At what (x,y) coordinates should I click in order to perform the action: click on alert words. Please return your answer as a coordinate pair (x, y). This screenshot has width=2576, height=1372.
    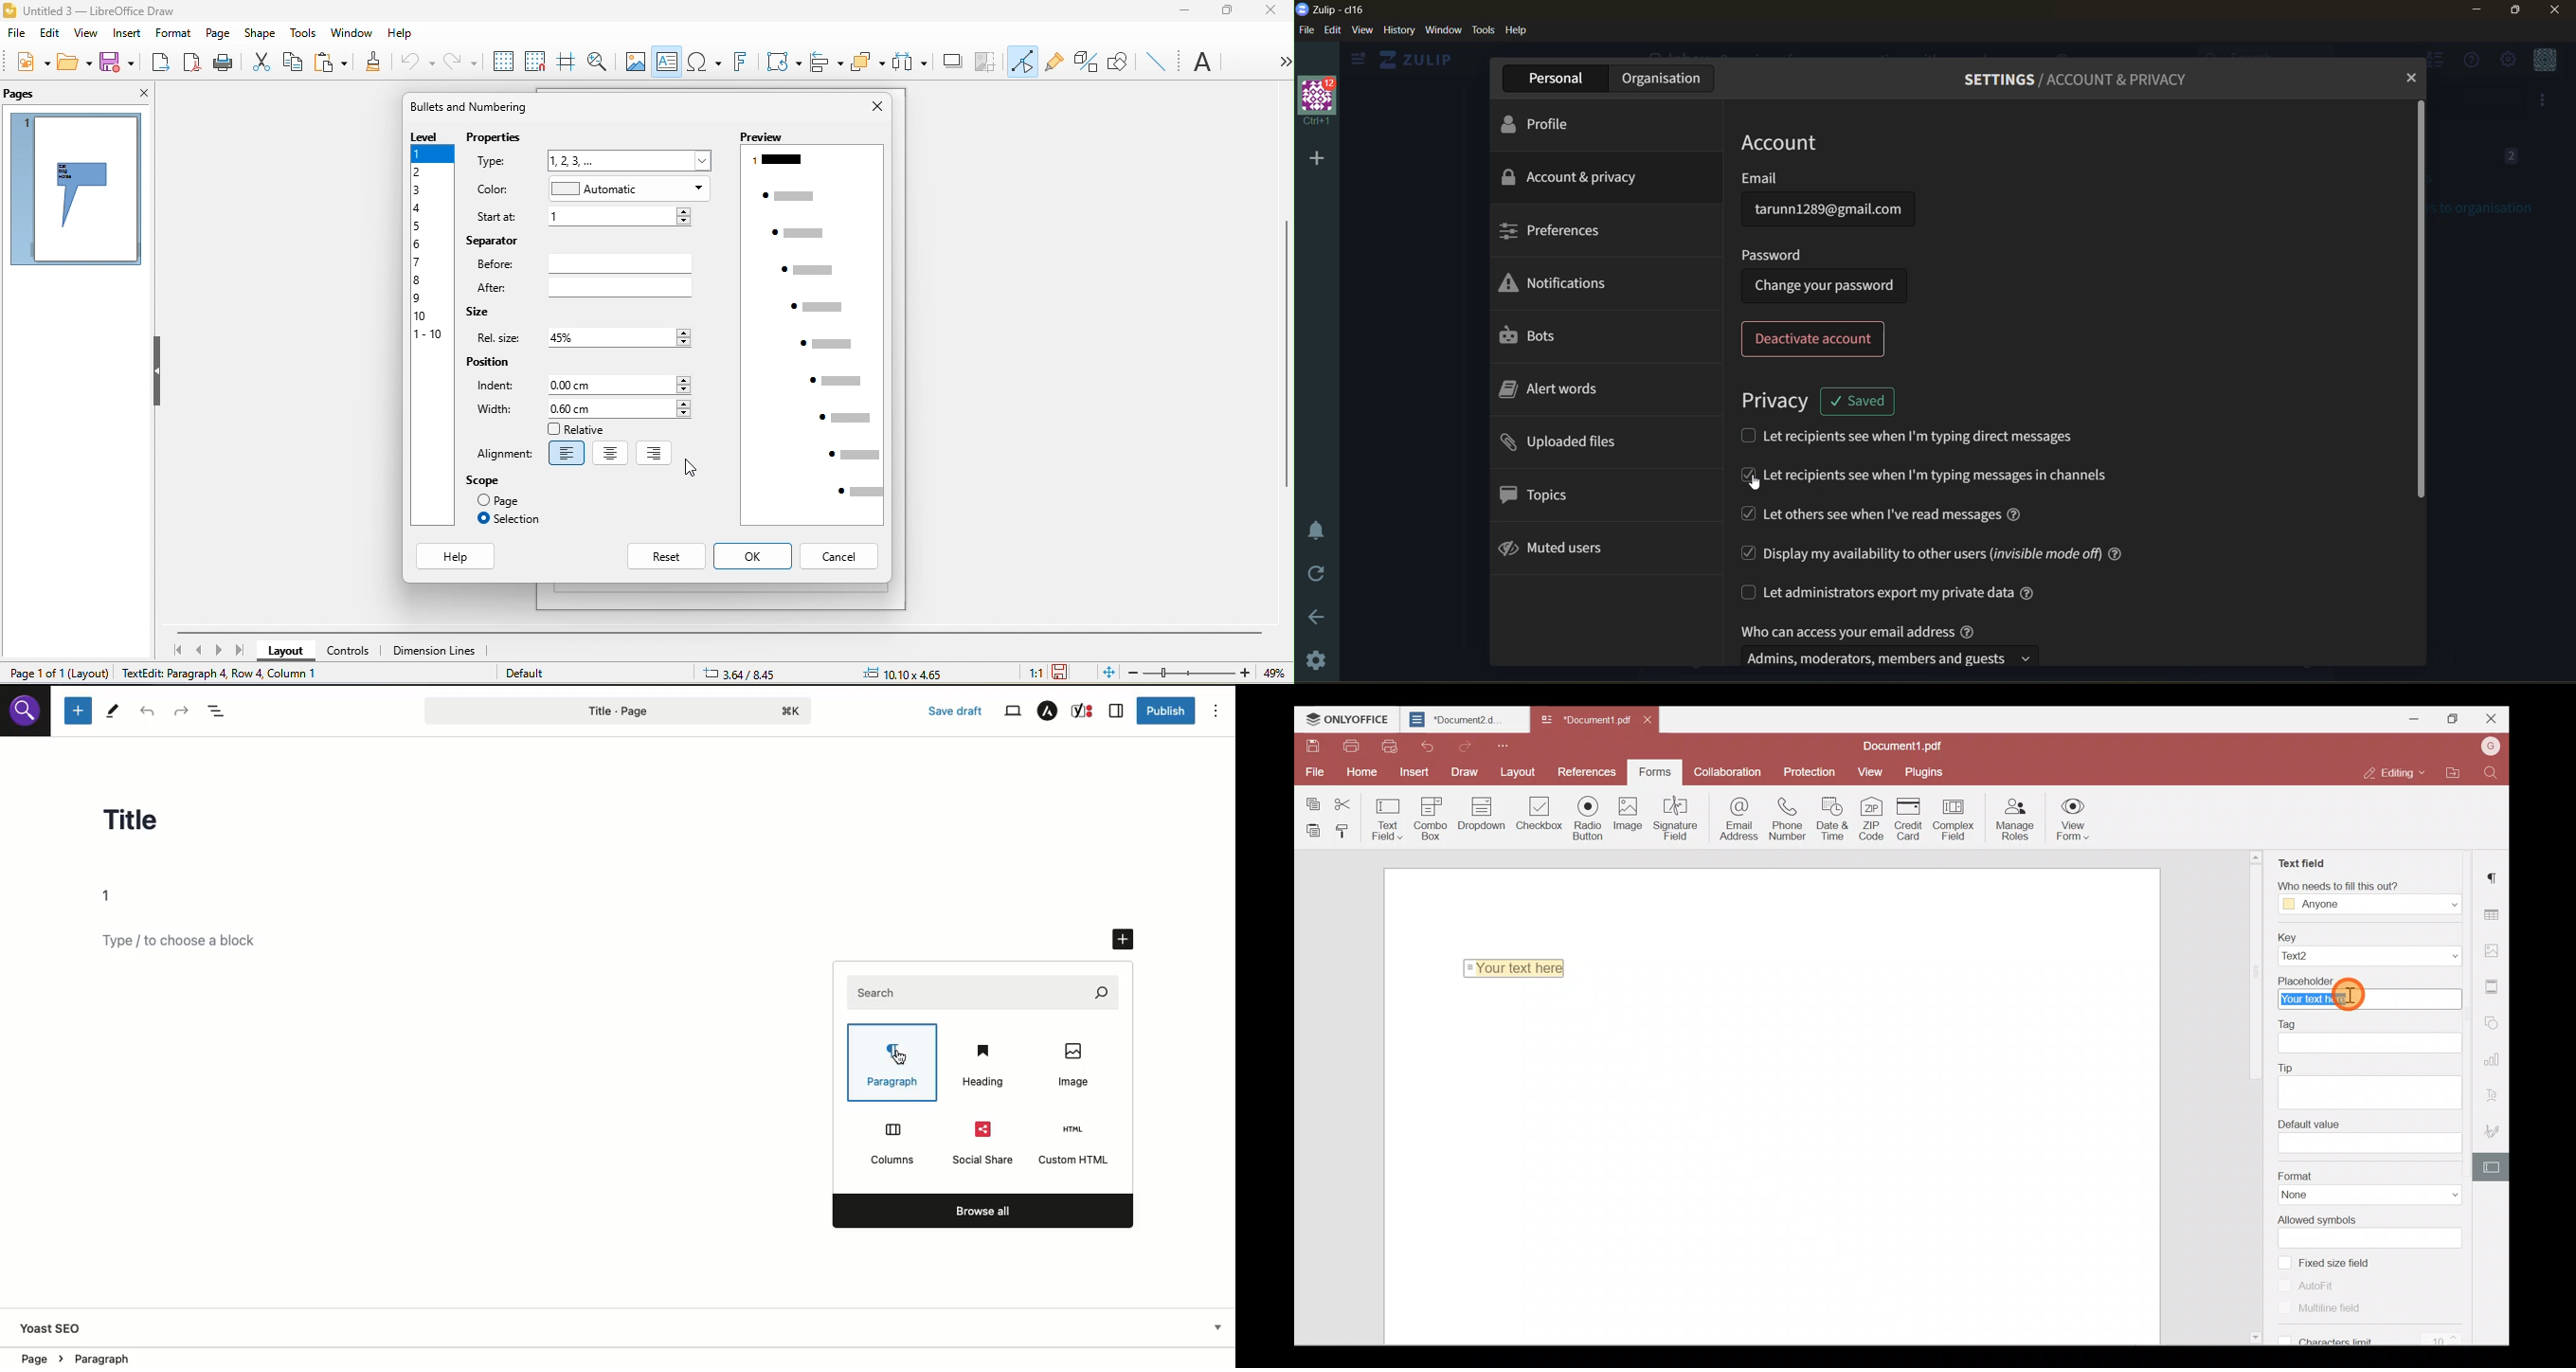
    Looking at the image, I should click on (1565, 392).